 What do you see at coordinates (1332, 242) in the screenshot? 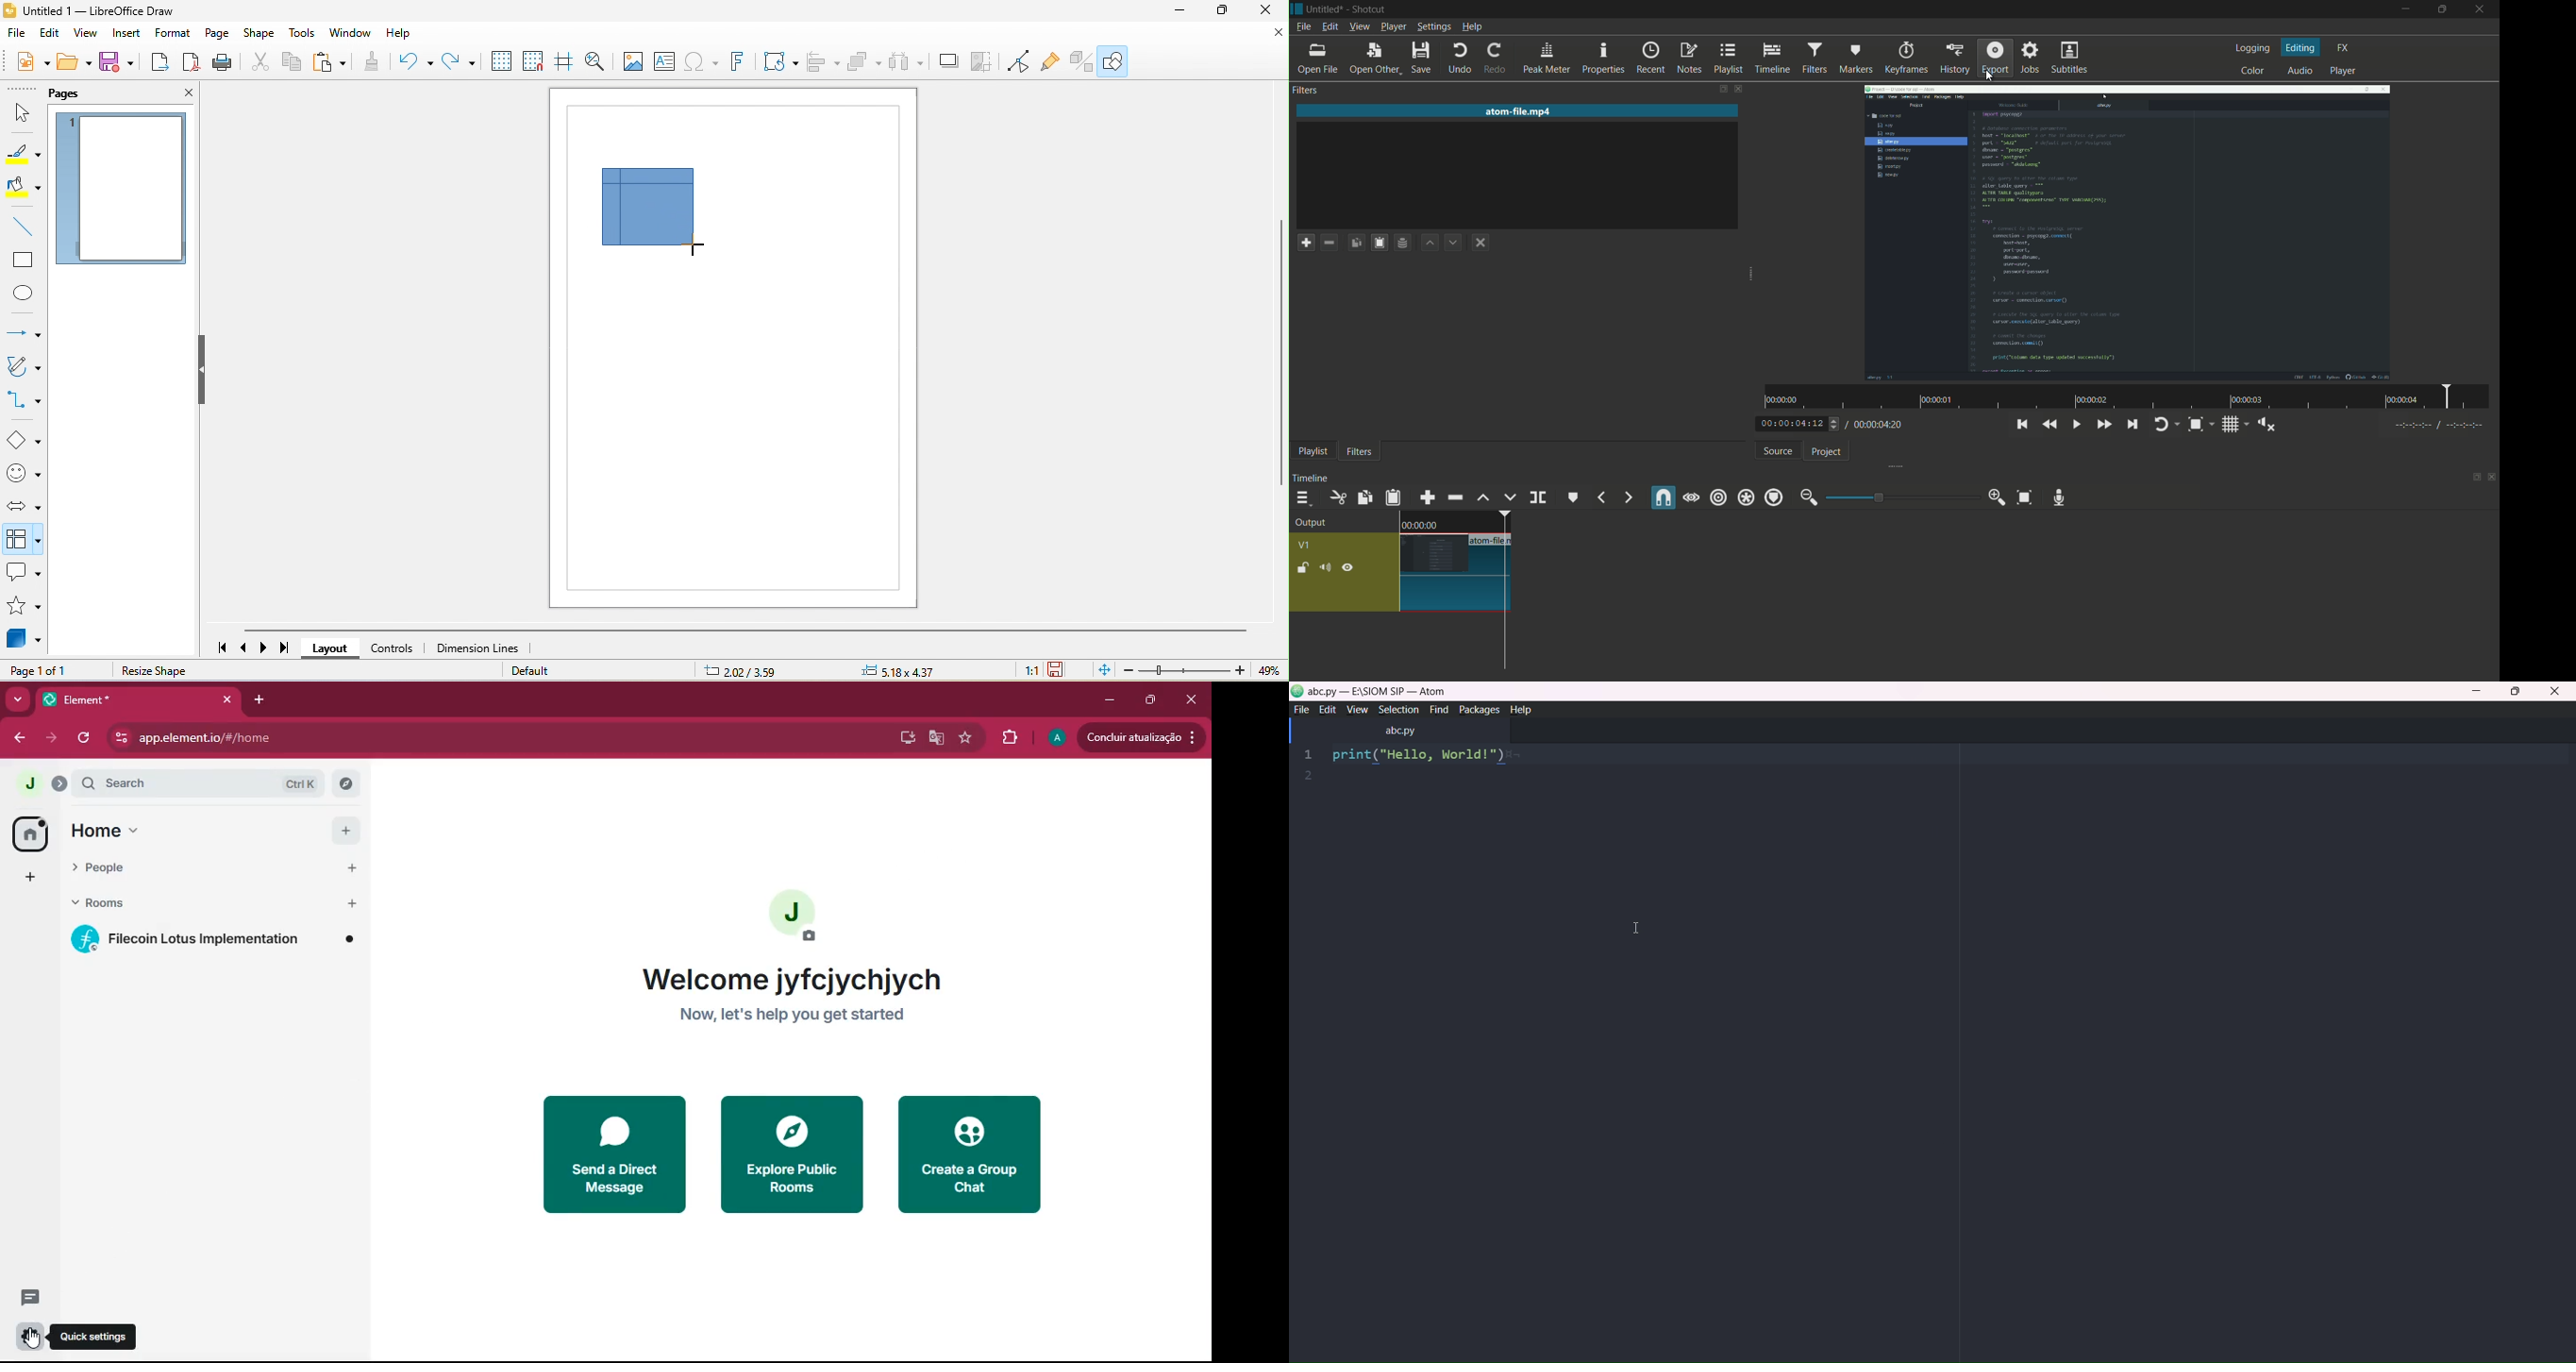
I see `remove filter` at bounding box center [1332, 242].